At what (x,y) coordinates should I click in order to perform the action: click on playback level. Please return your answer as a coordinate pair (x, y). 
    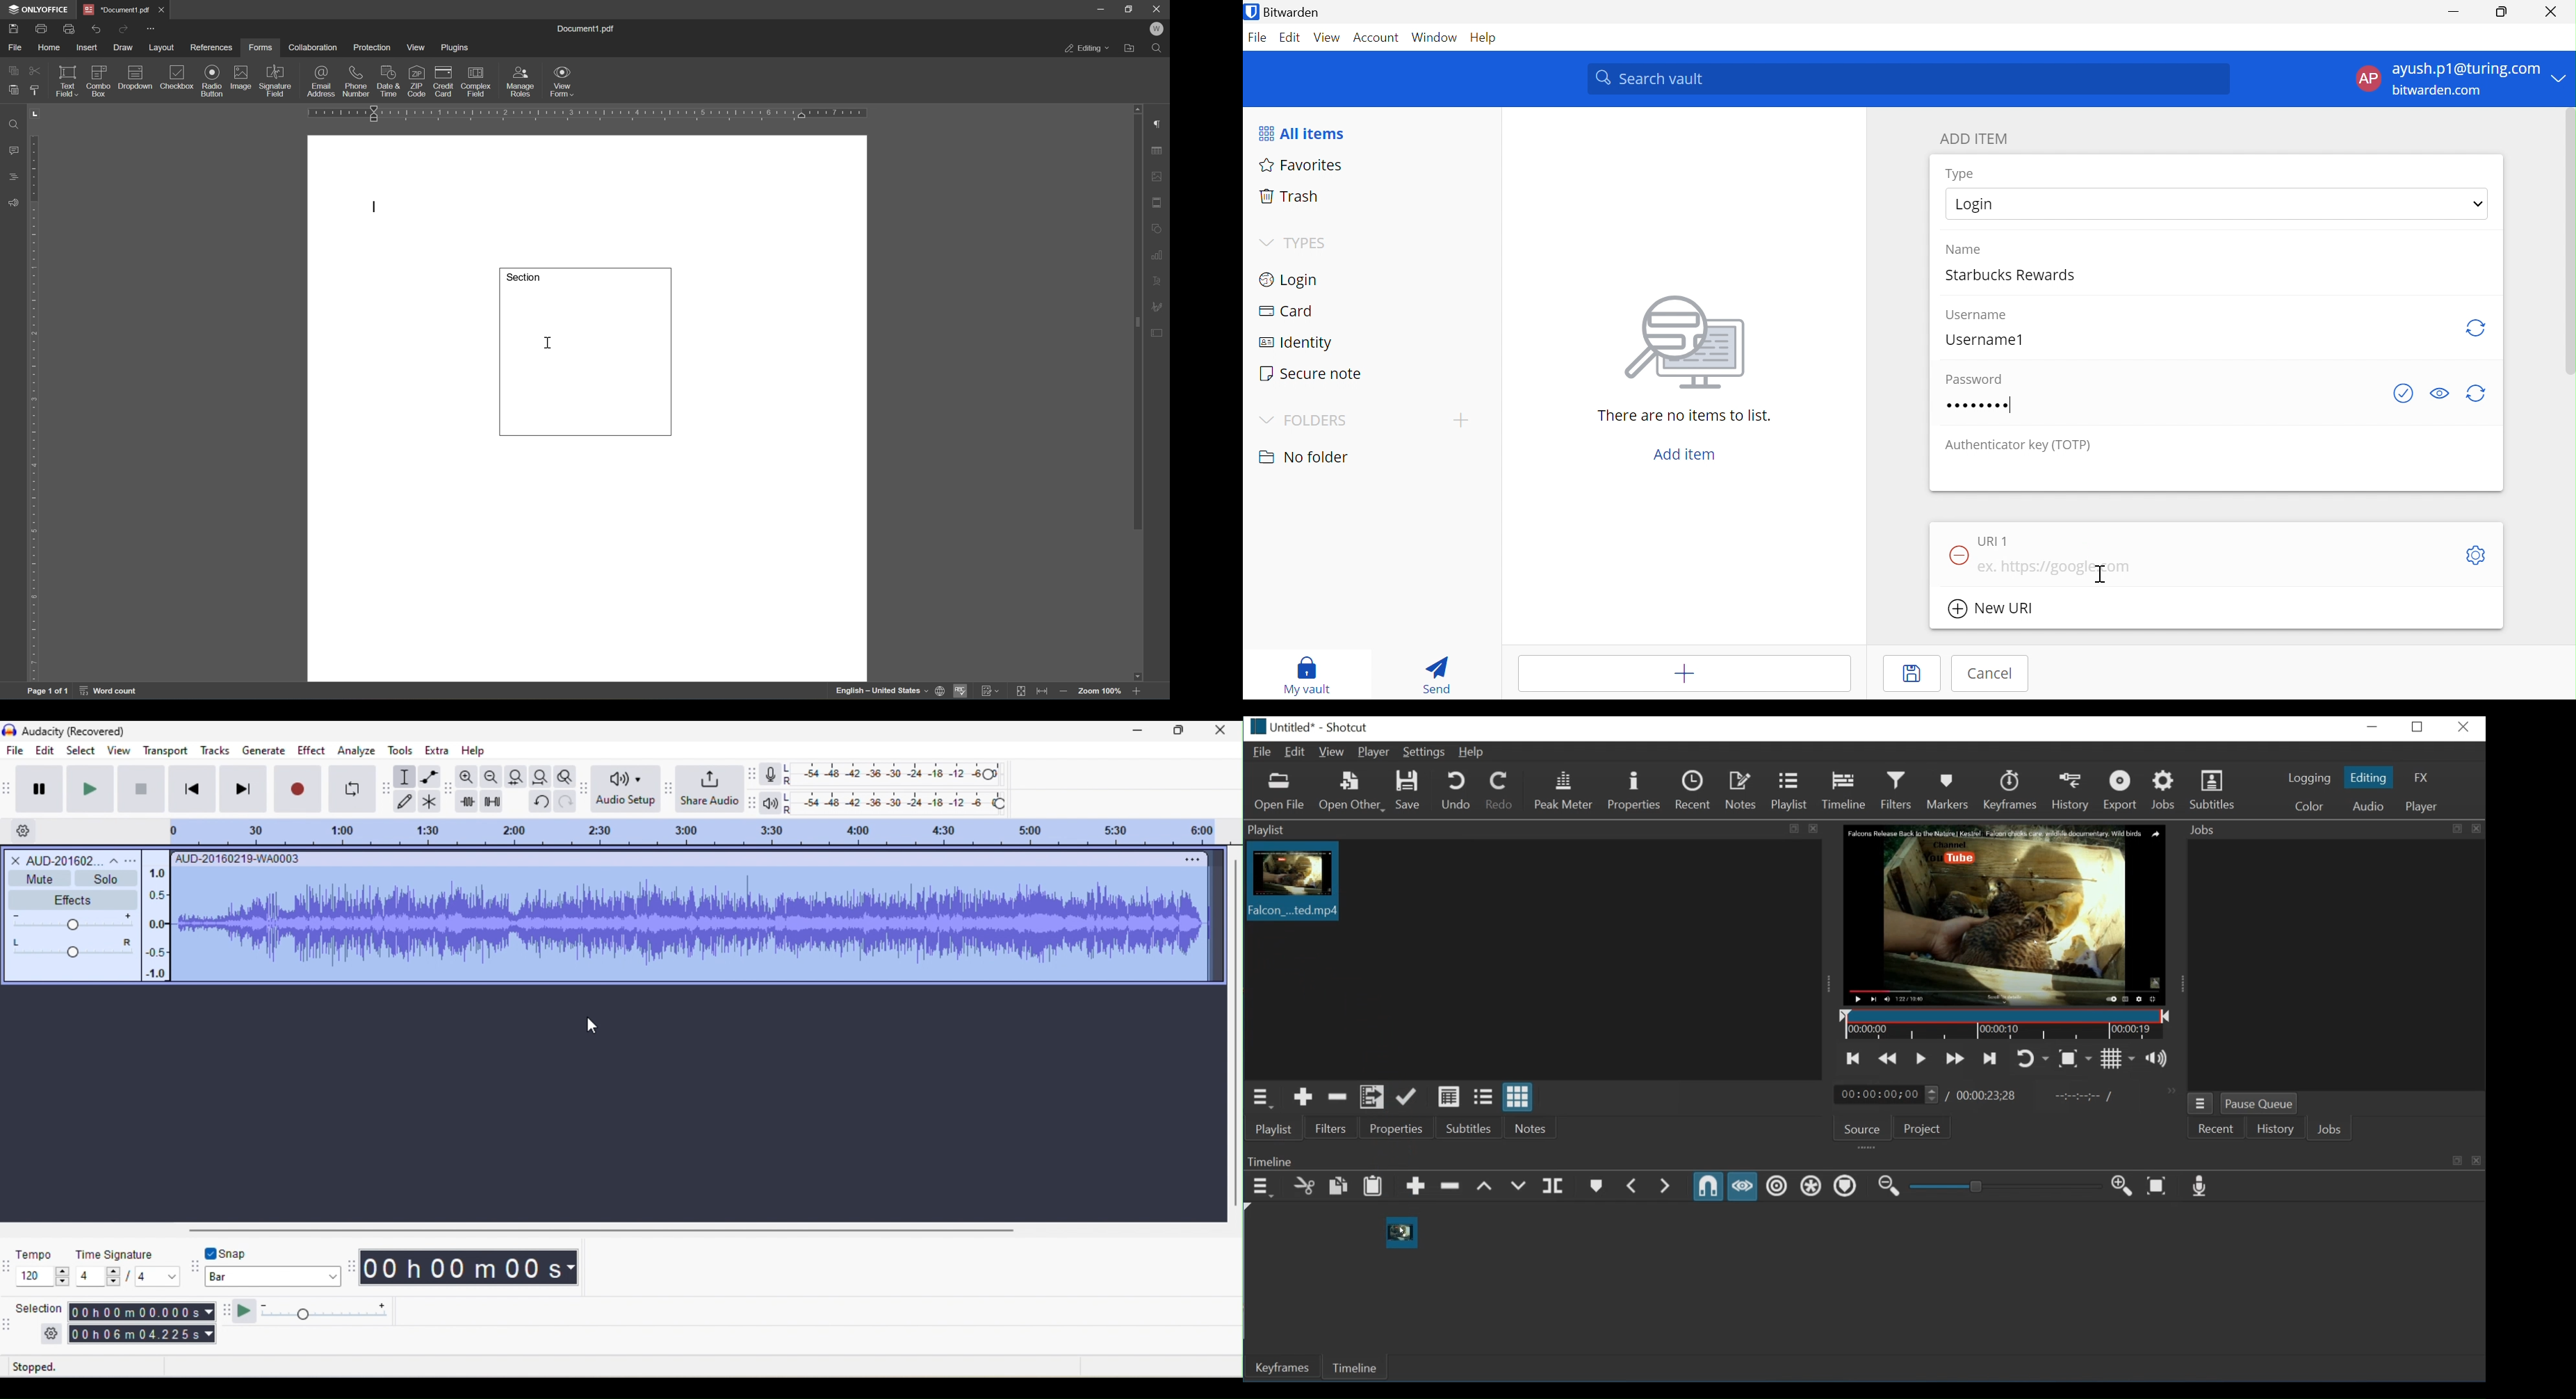
    Looking at the image, I should click on (895, 801).